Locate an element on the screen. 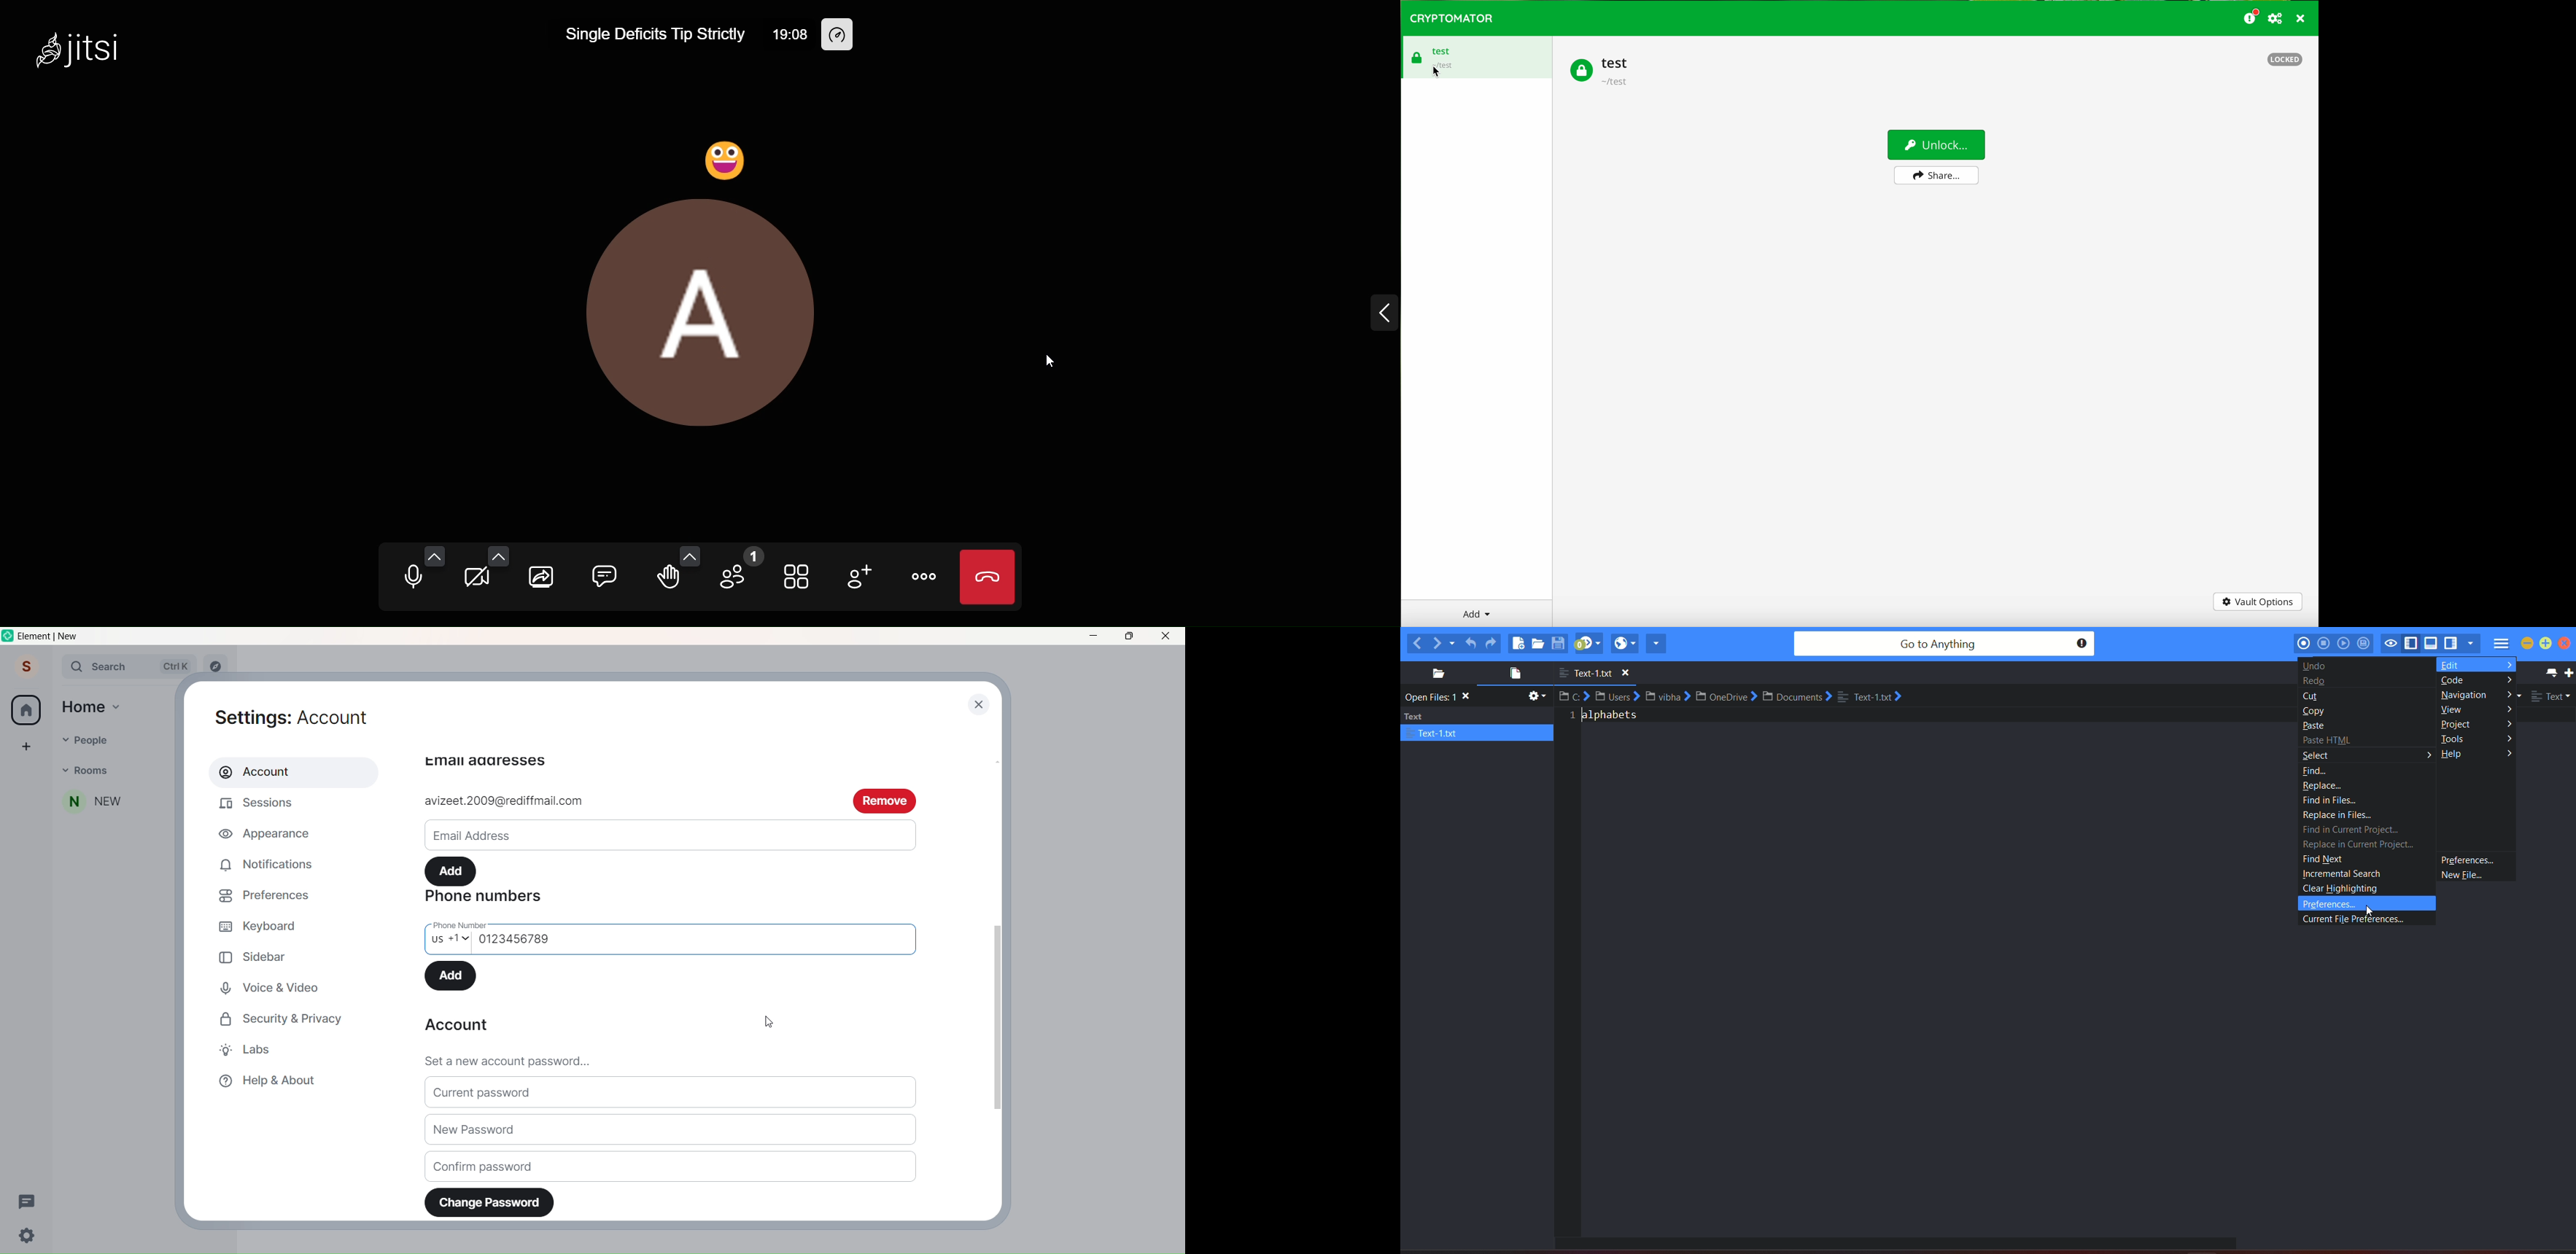 The height and width of the screenshot is (1260, 2576). undo is located at coordinates (1471, 641).